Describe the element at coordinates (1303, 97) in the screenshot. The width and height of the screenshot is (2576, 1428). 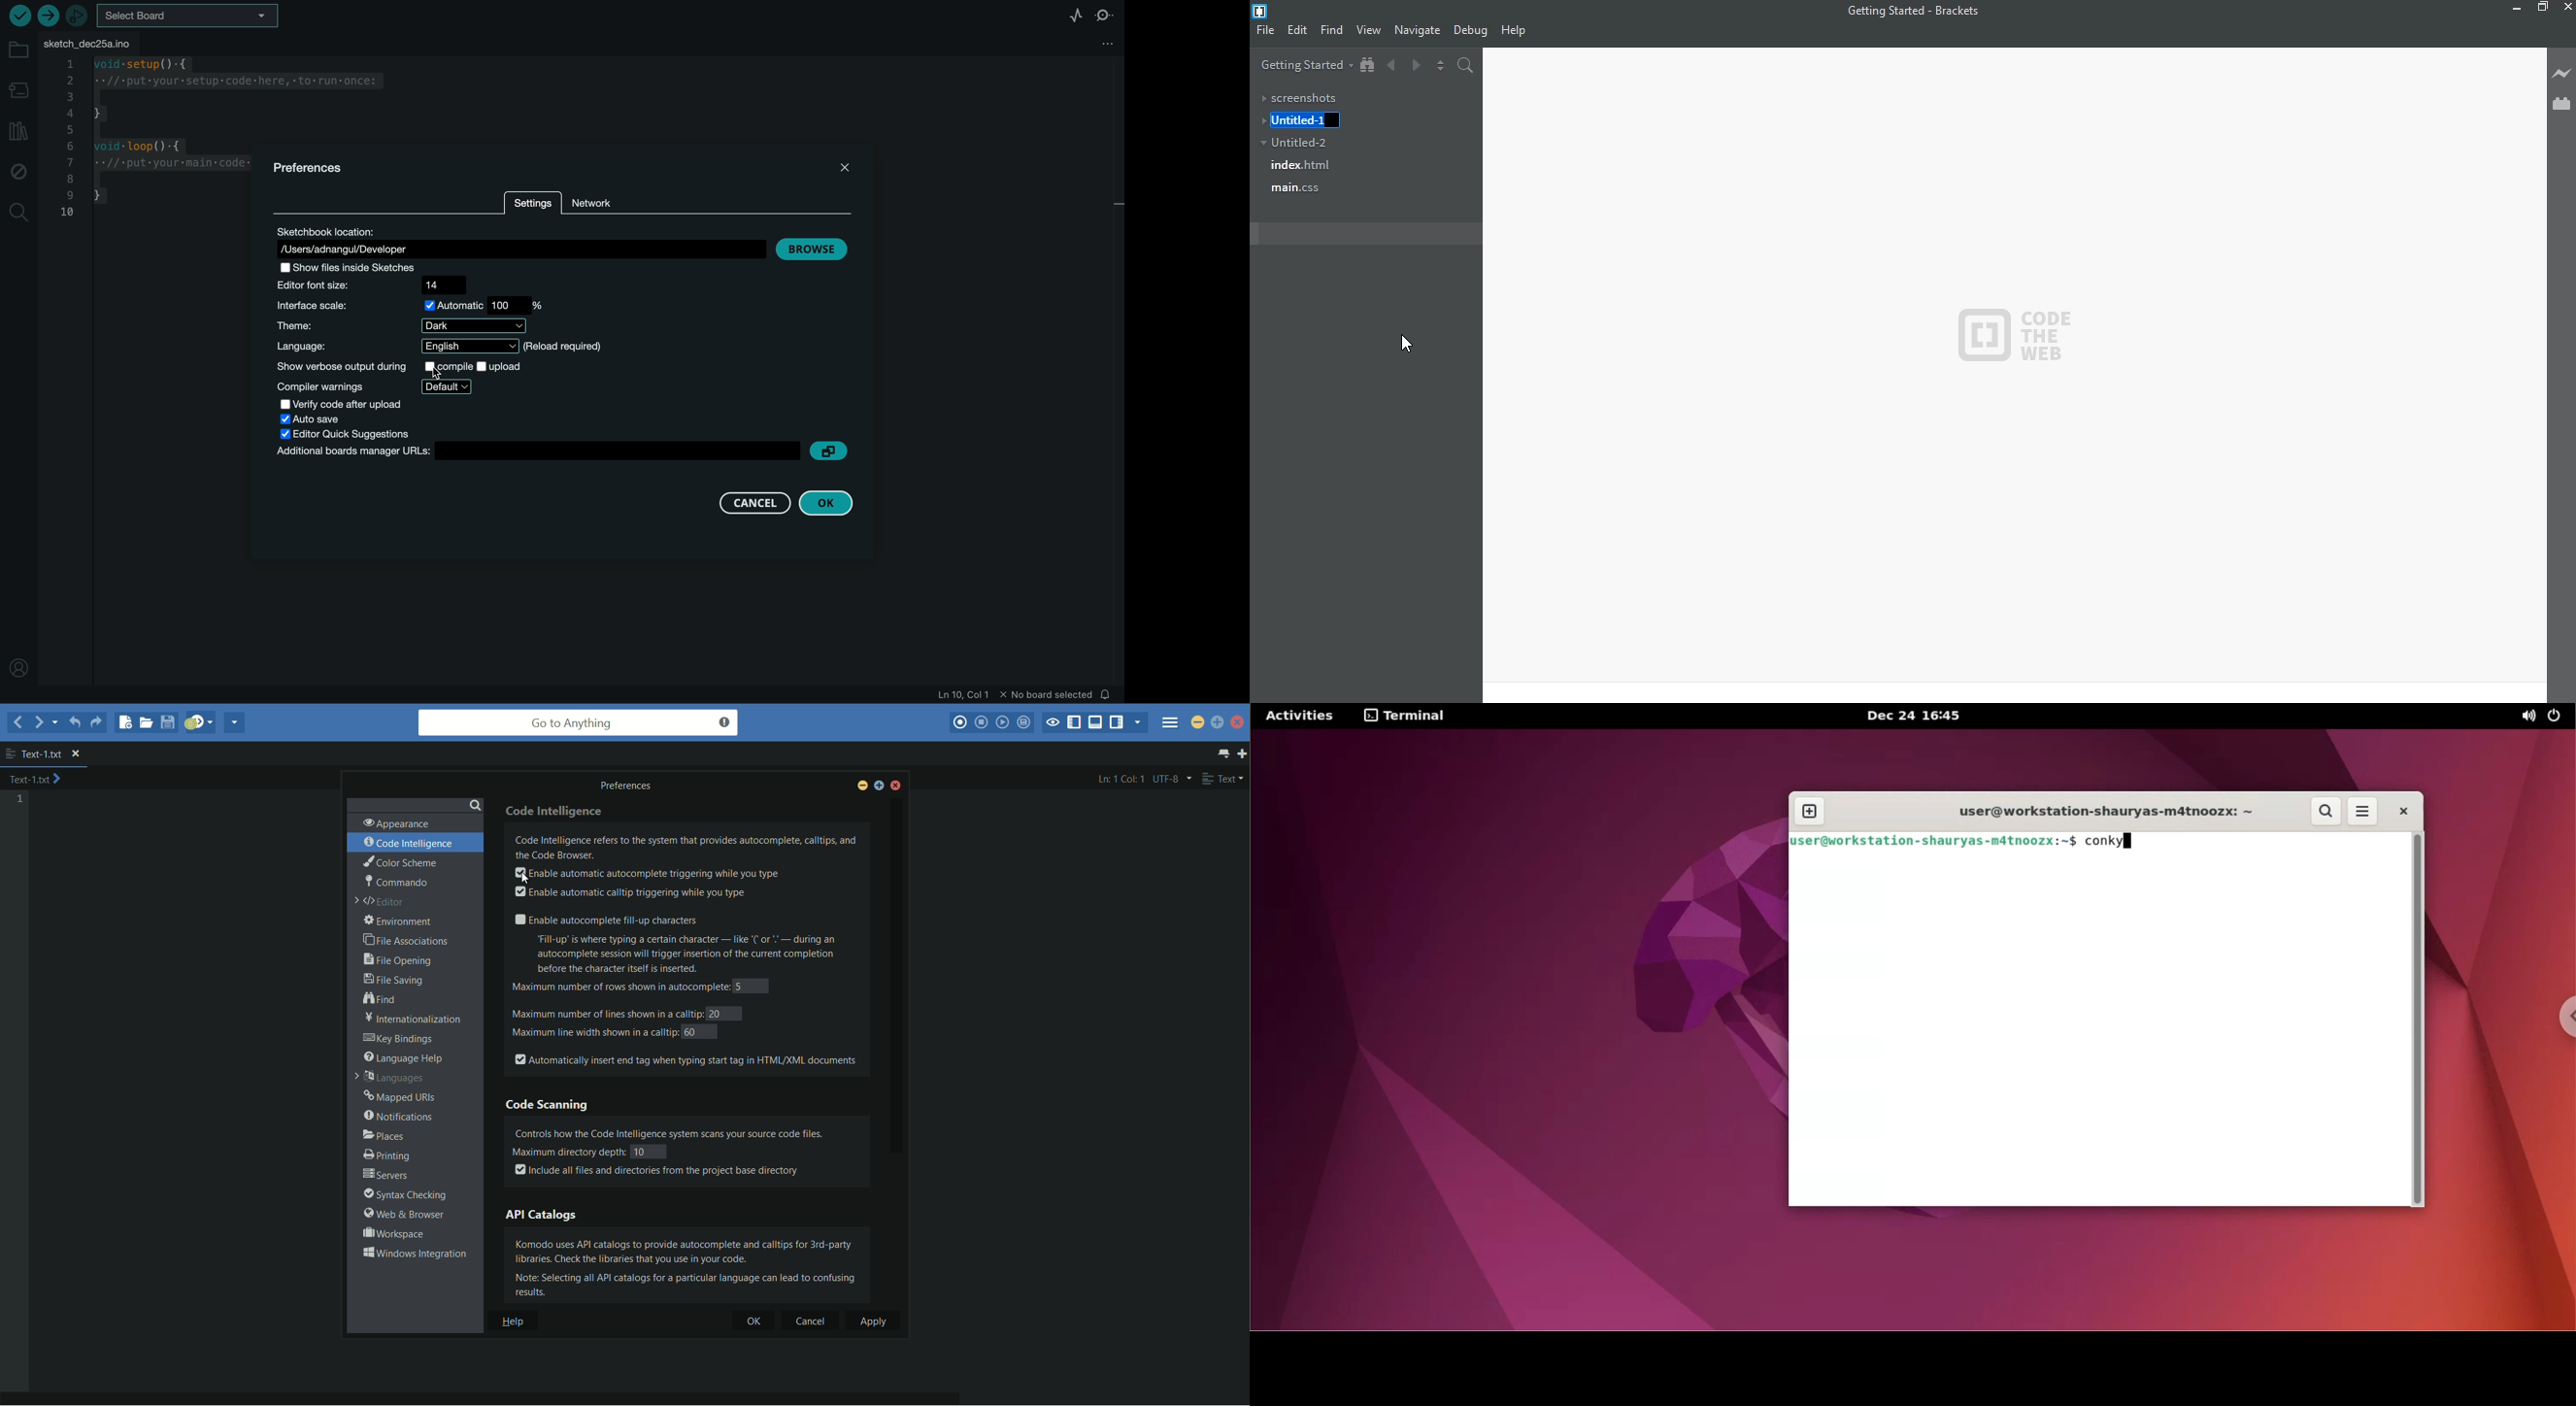
I see `screenshots` at that location.